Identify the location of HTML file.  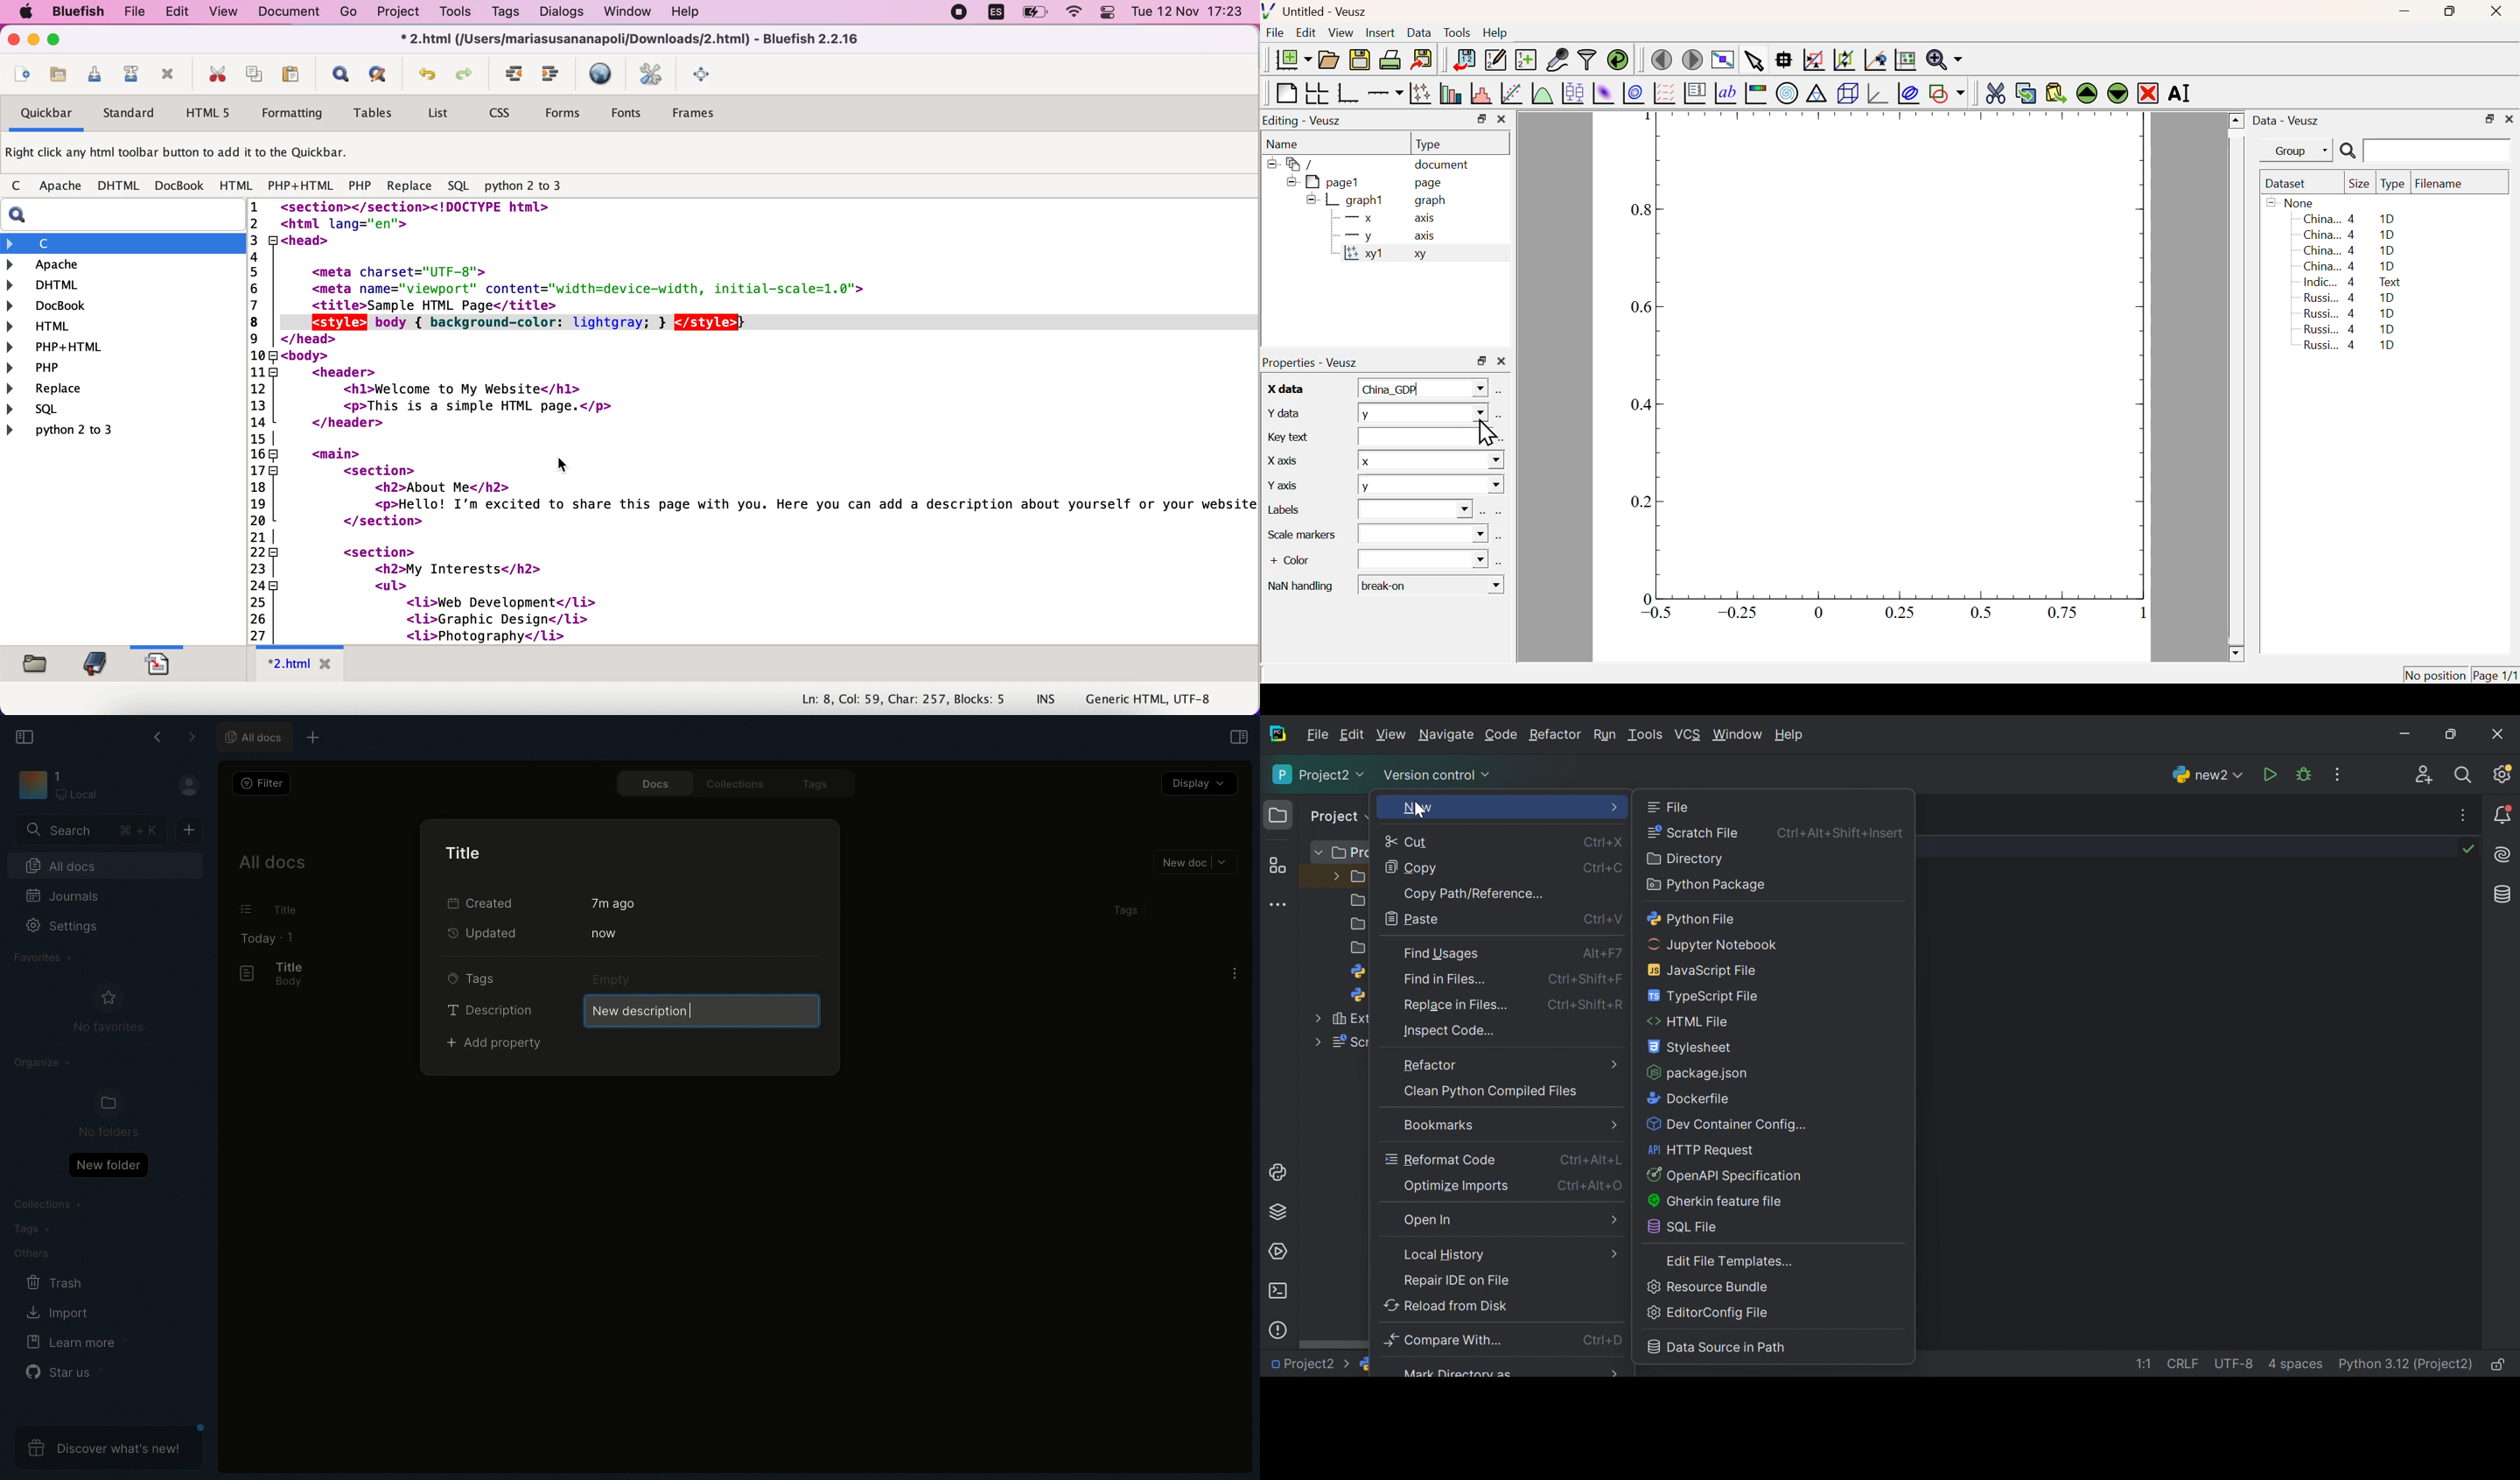
(1689, 1023).